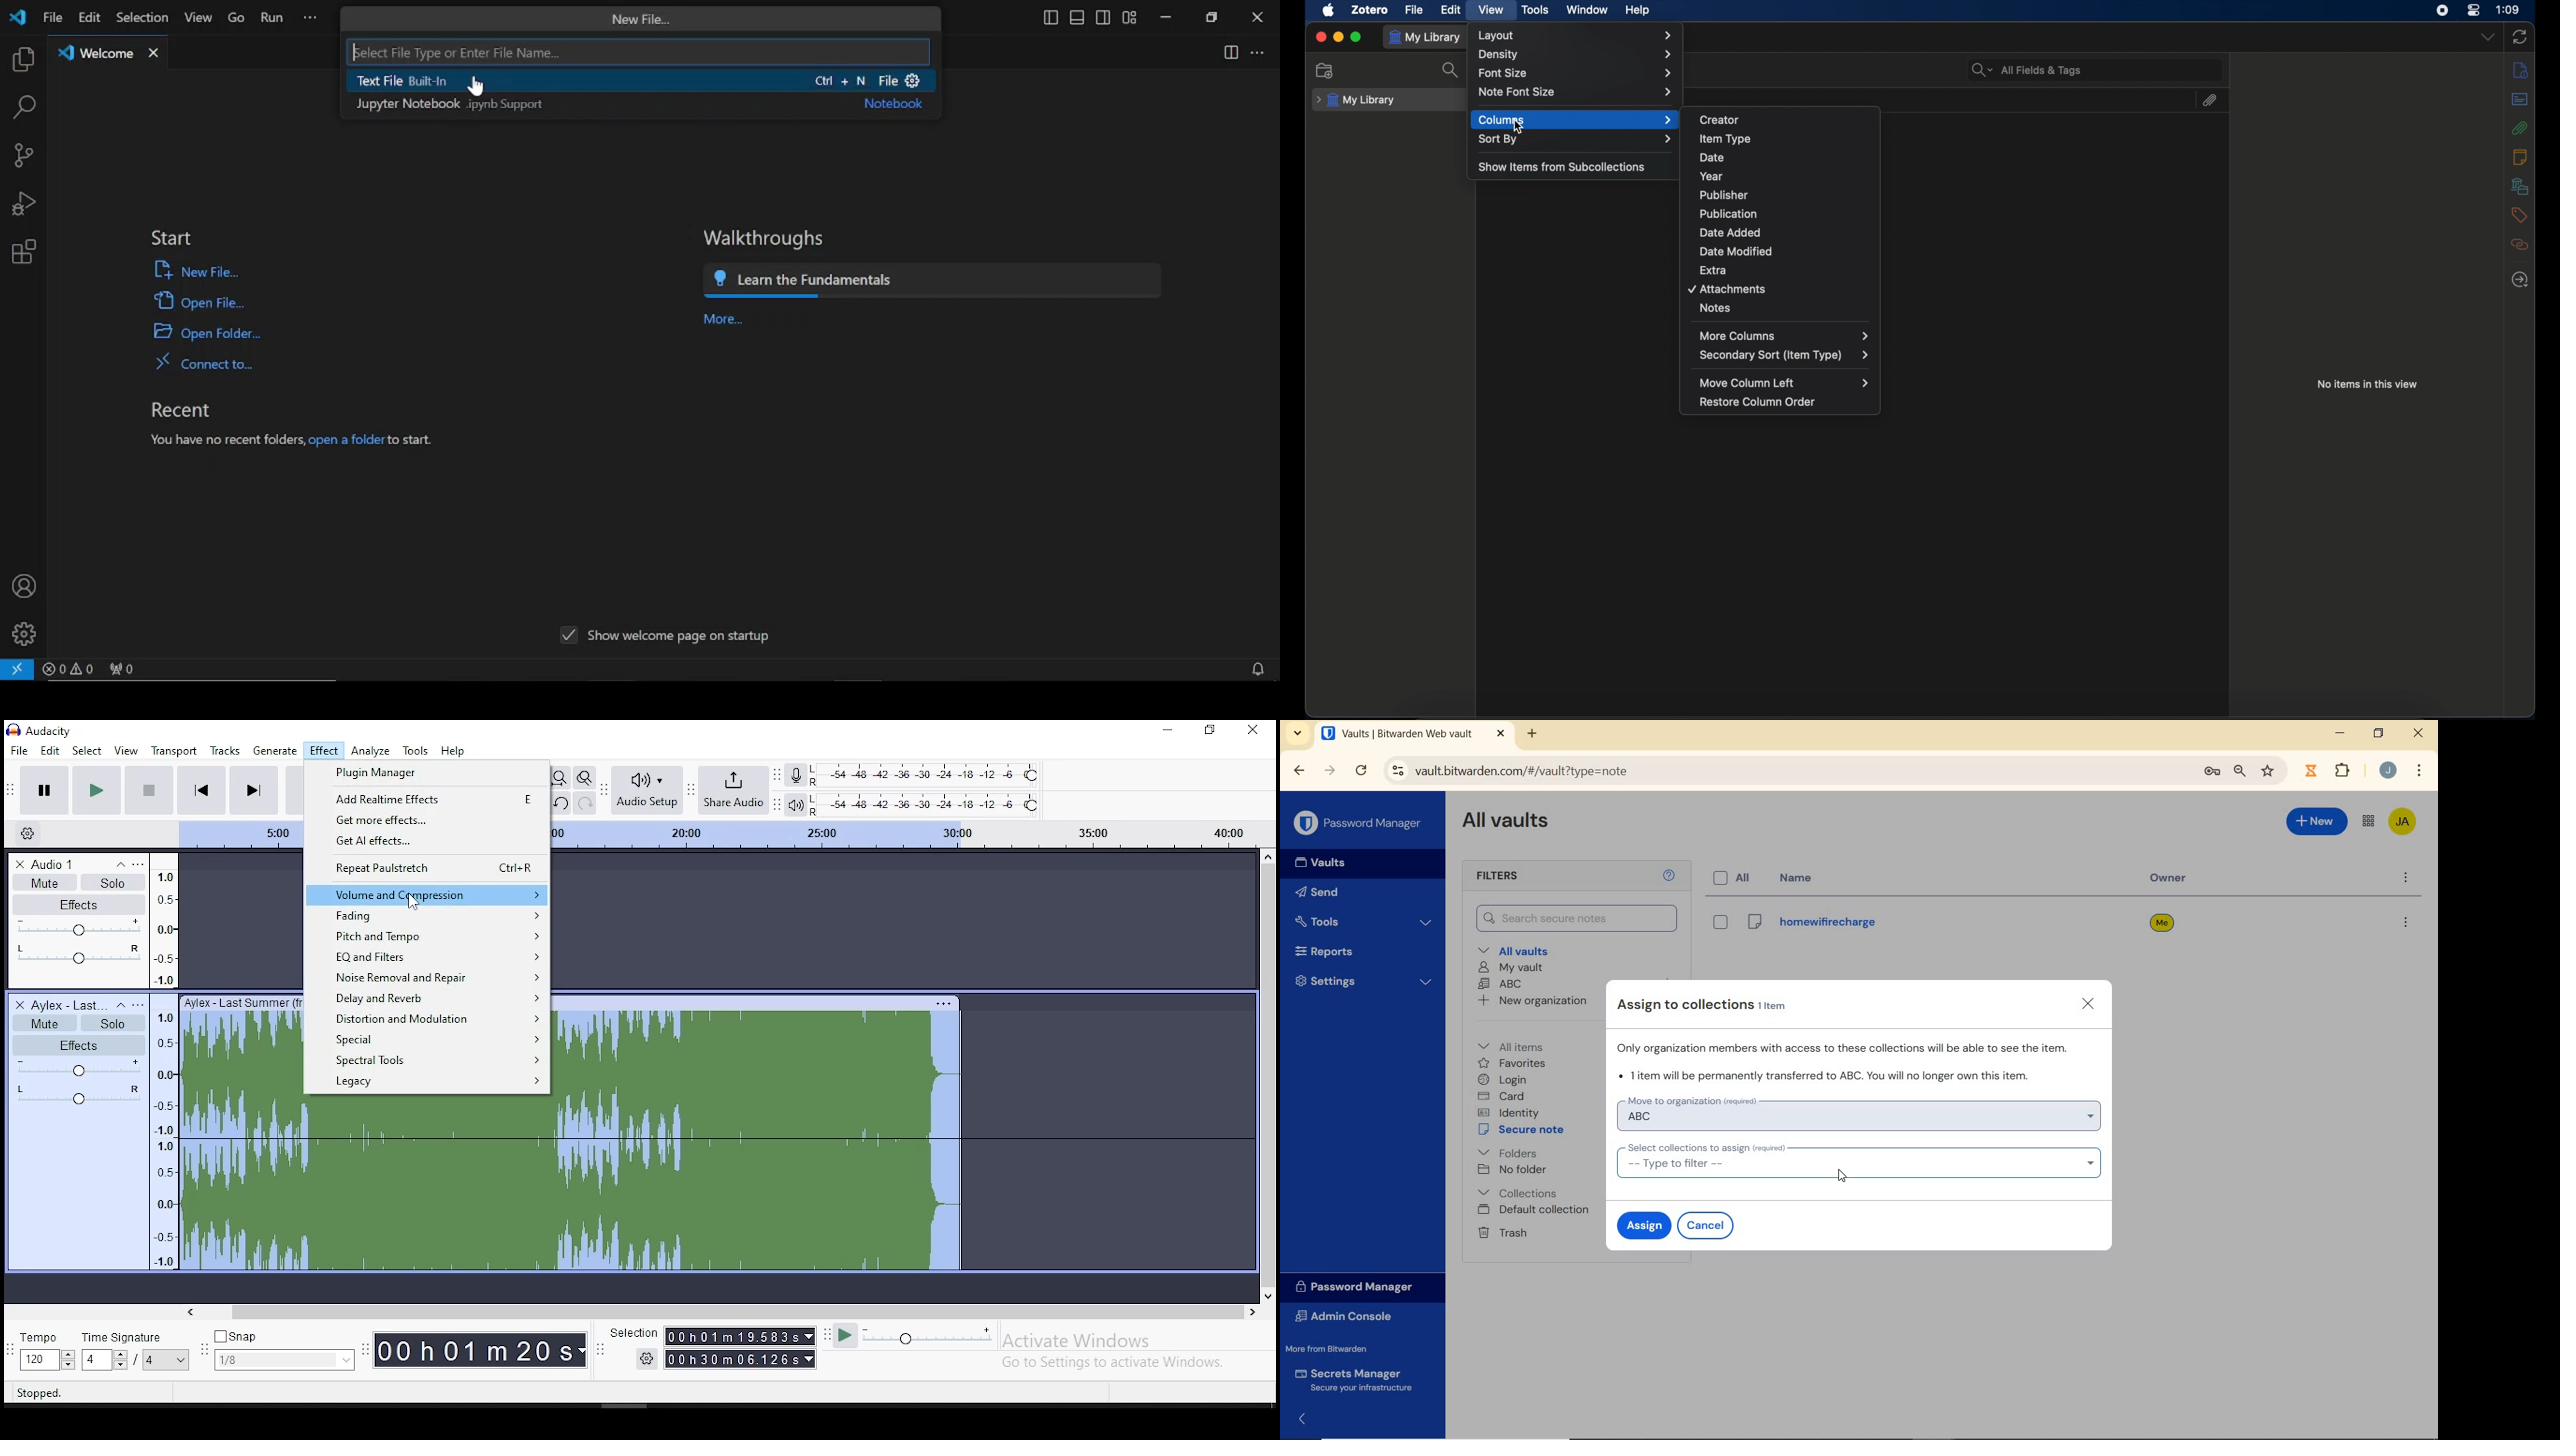  Describe the element at coordinates (427, 821) in the screenshot. I see `get more effects` at that location.